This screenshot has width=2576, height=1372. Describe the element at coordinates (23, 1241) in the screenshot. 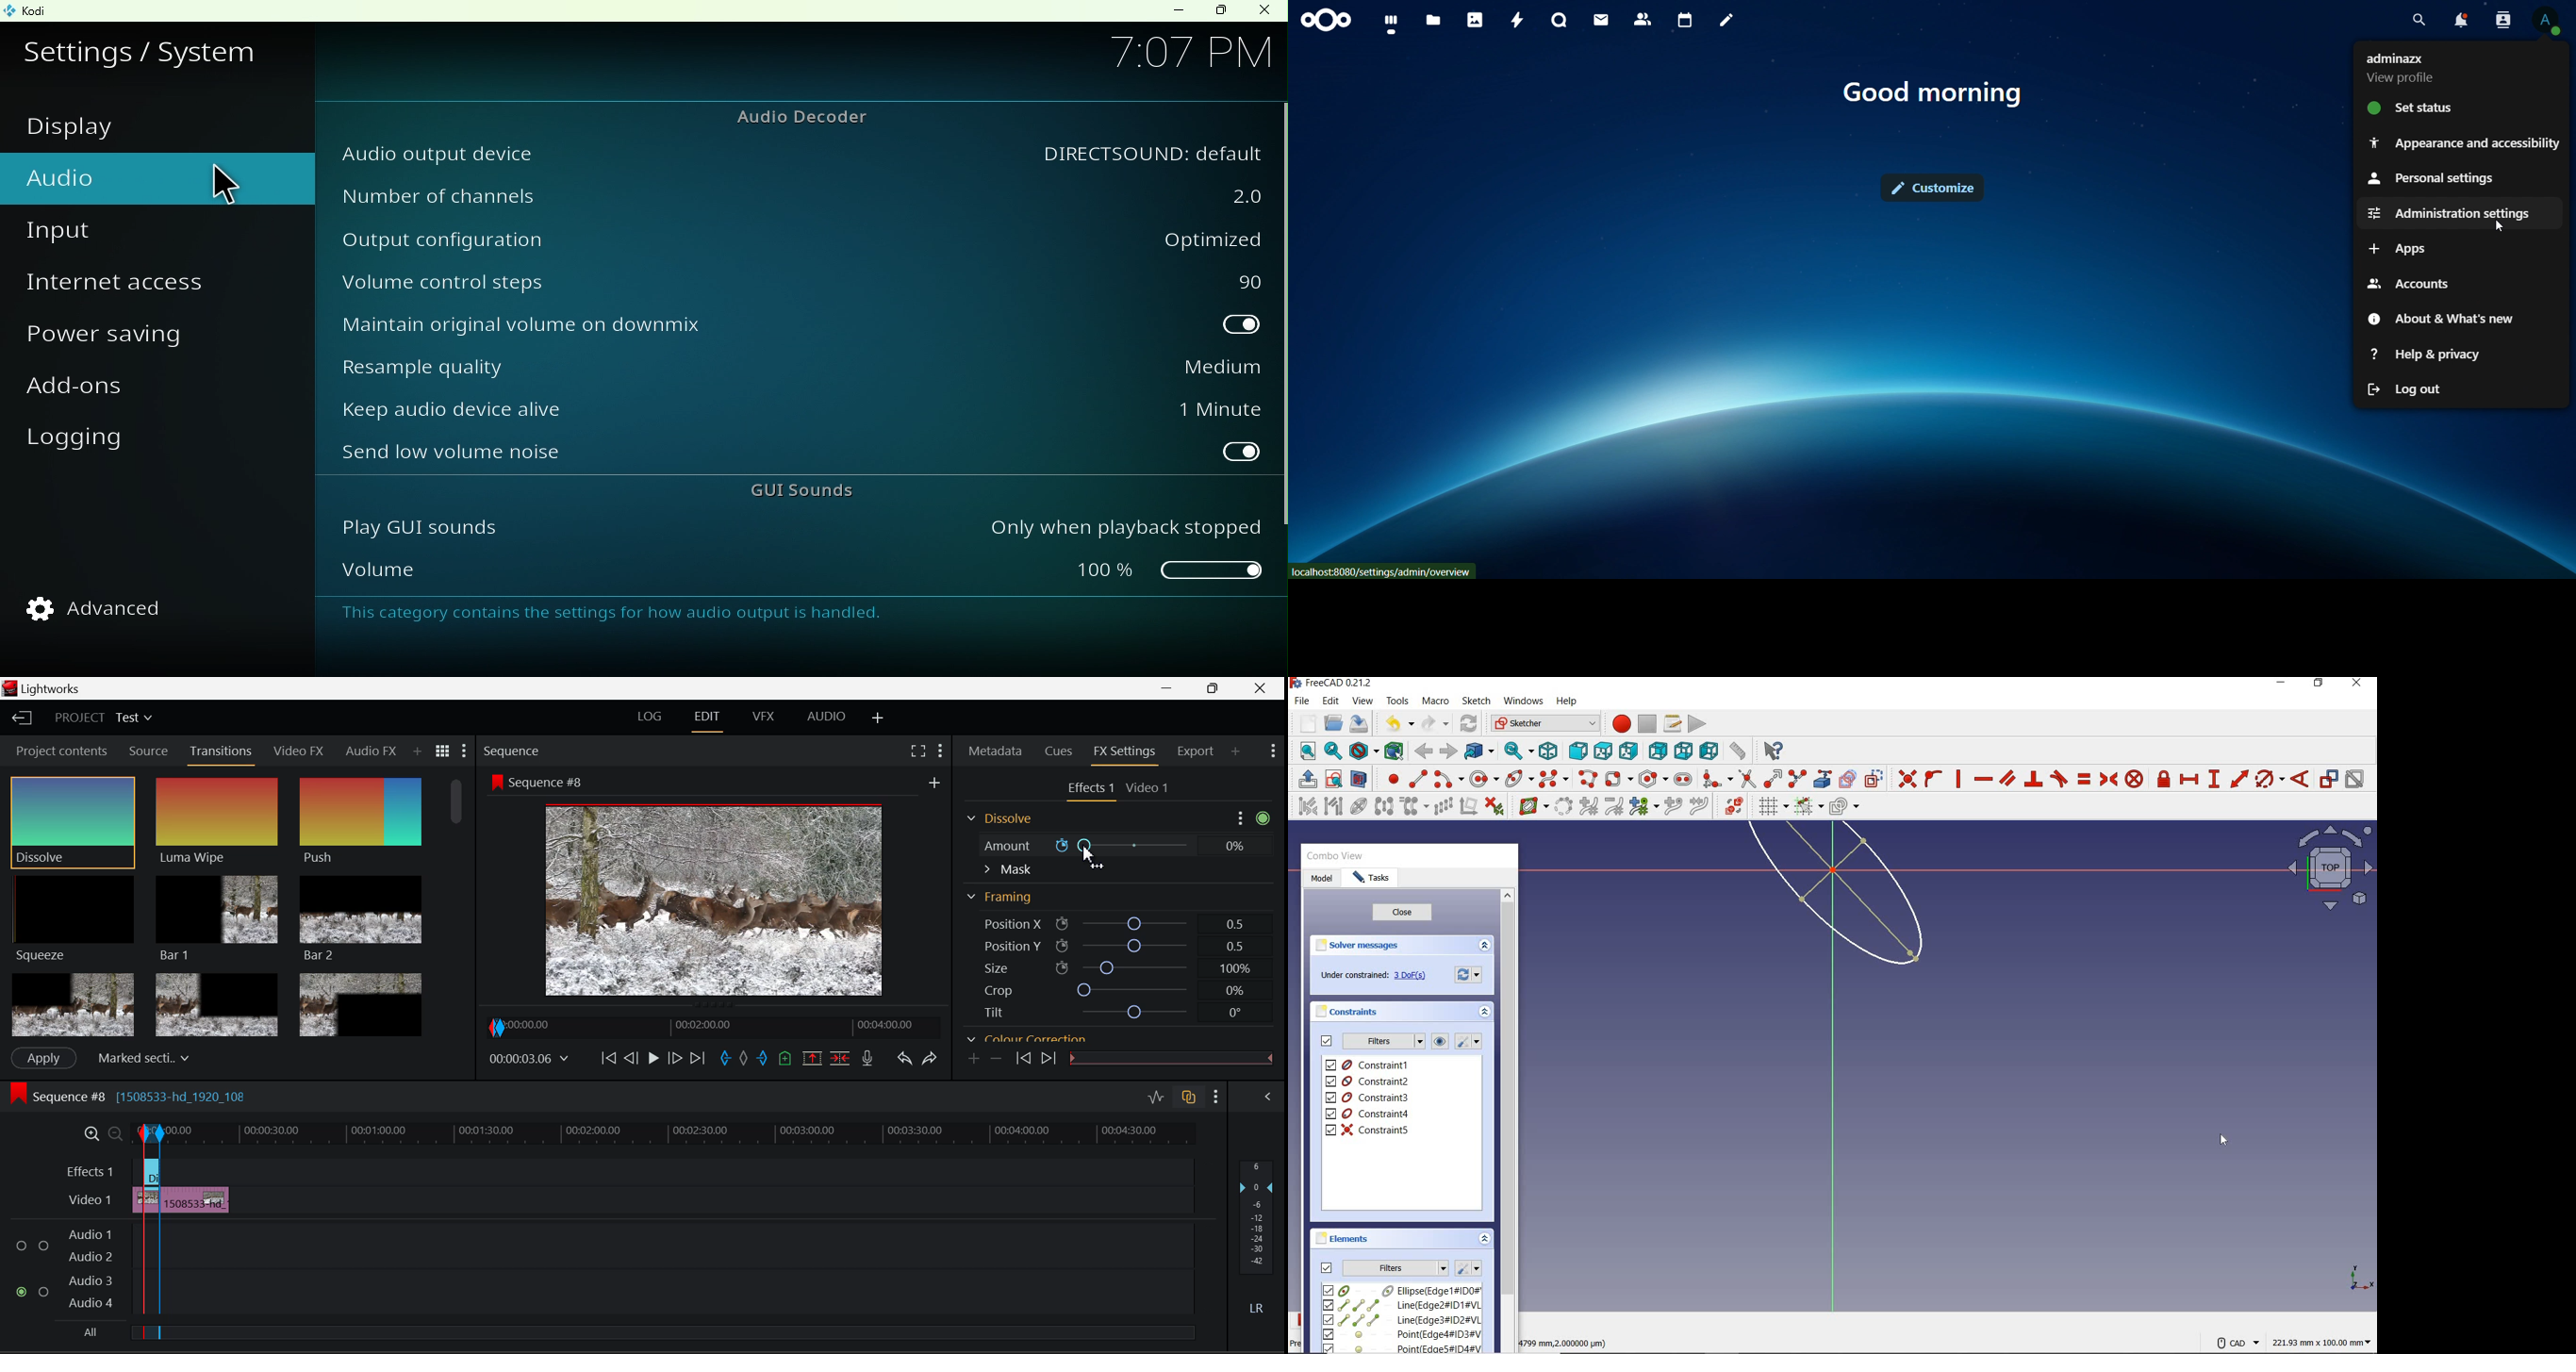

I see `Audio Input Checkbox` at that location.